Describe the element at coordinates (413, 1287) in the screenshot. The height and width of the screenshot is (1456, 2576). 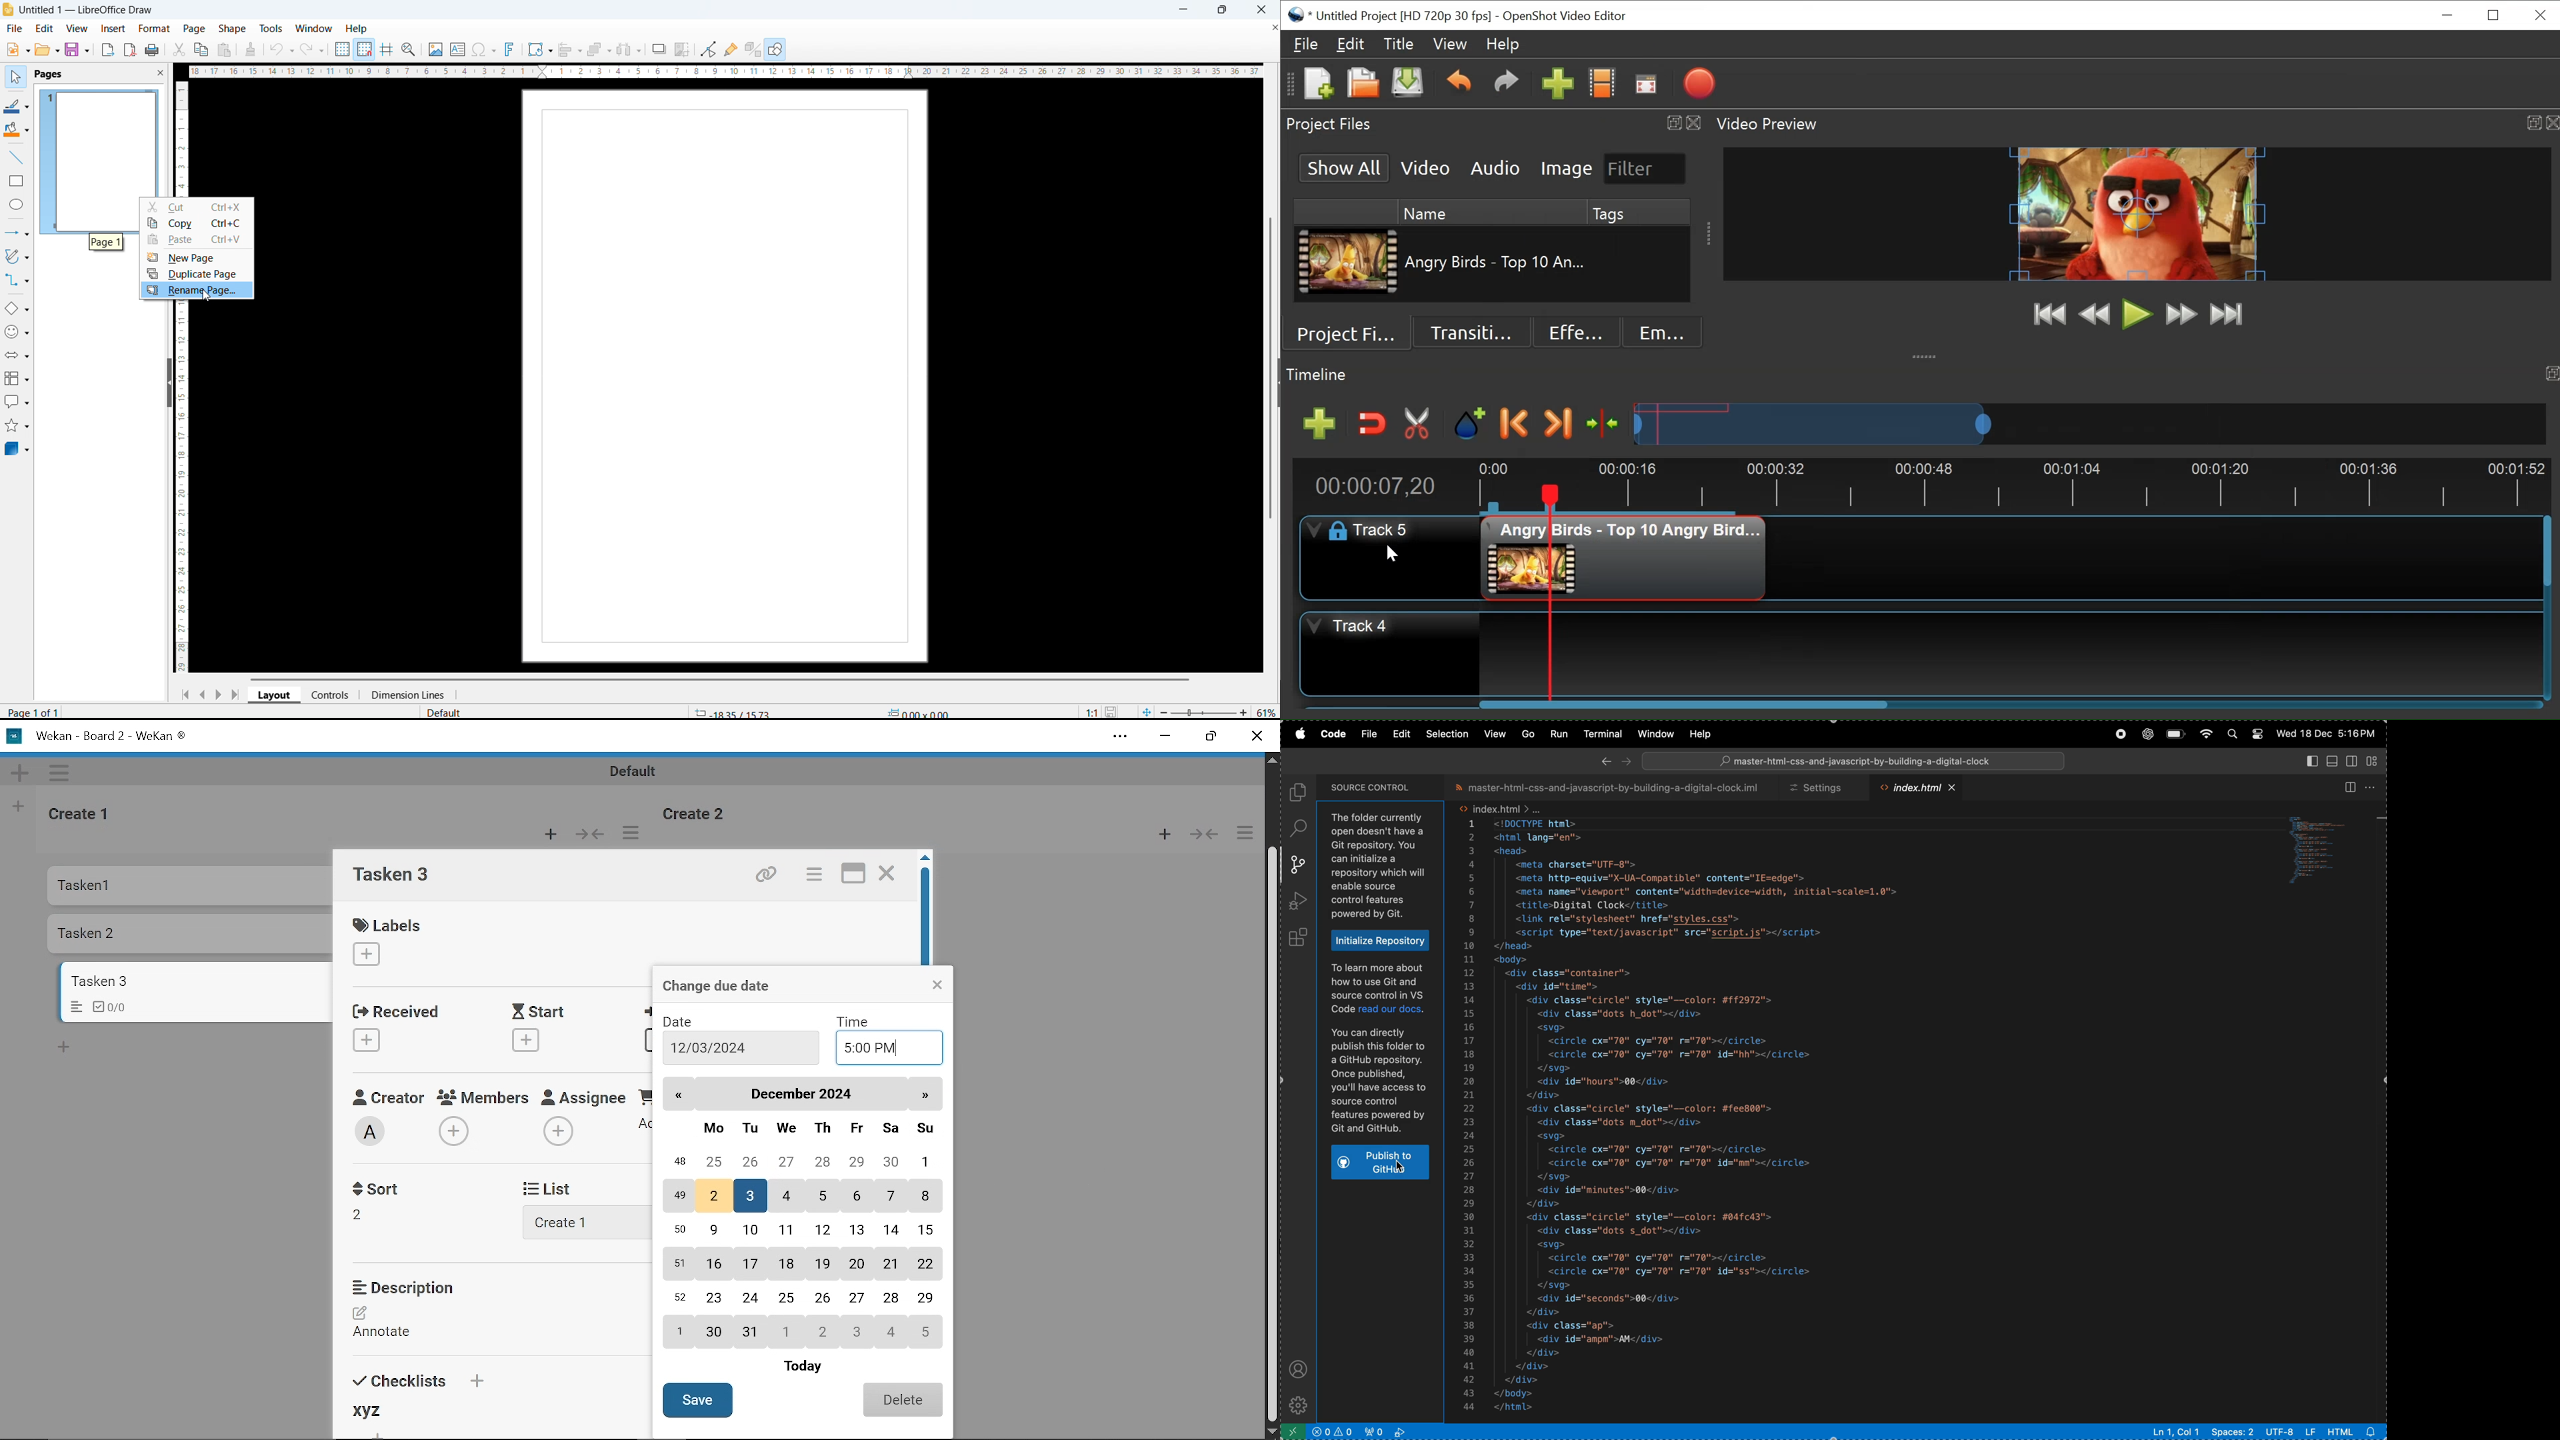
I see `Description` at that location.